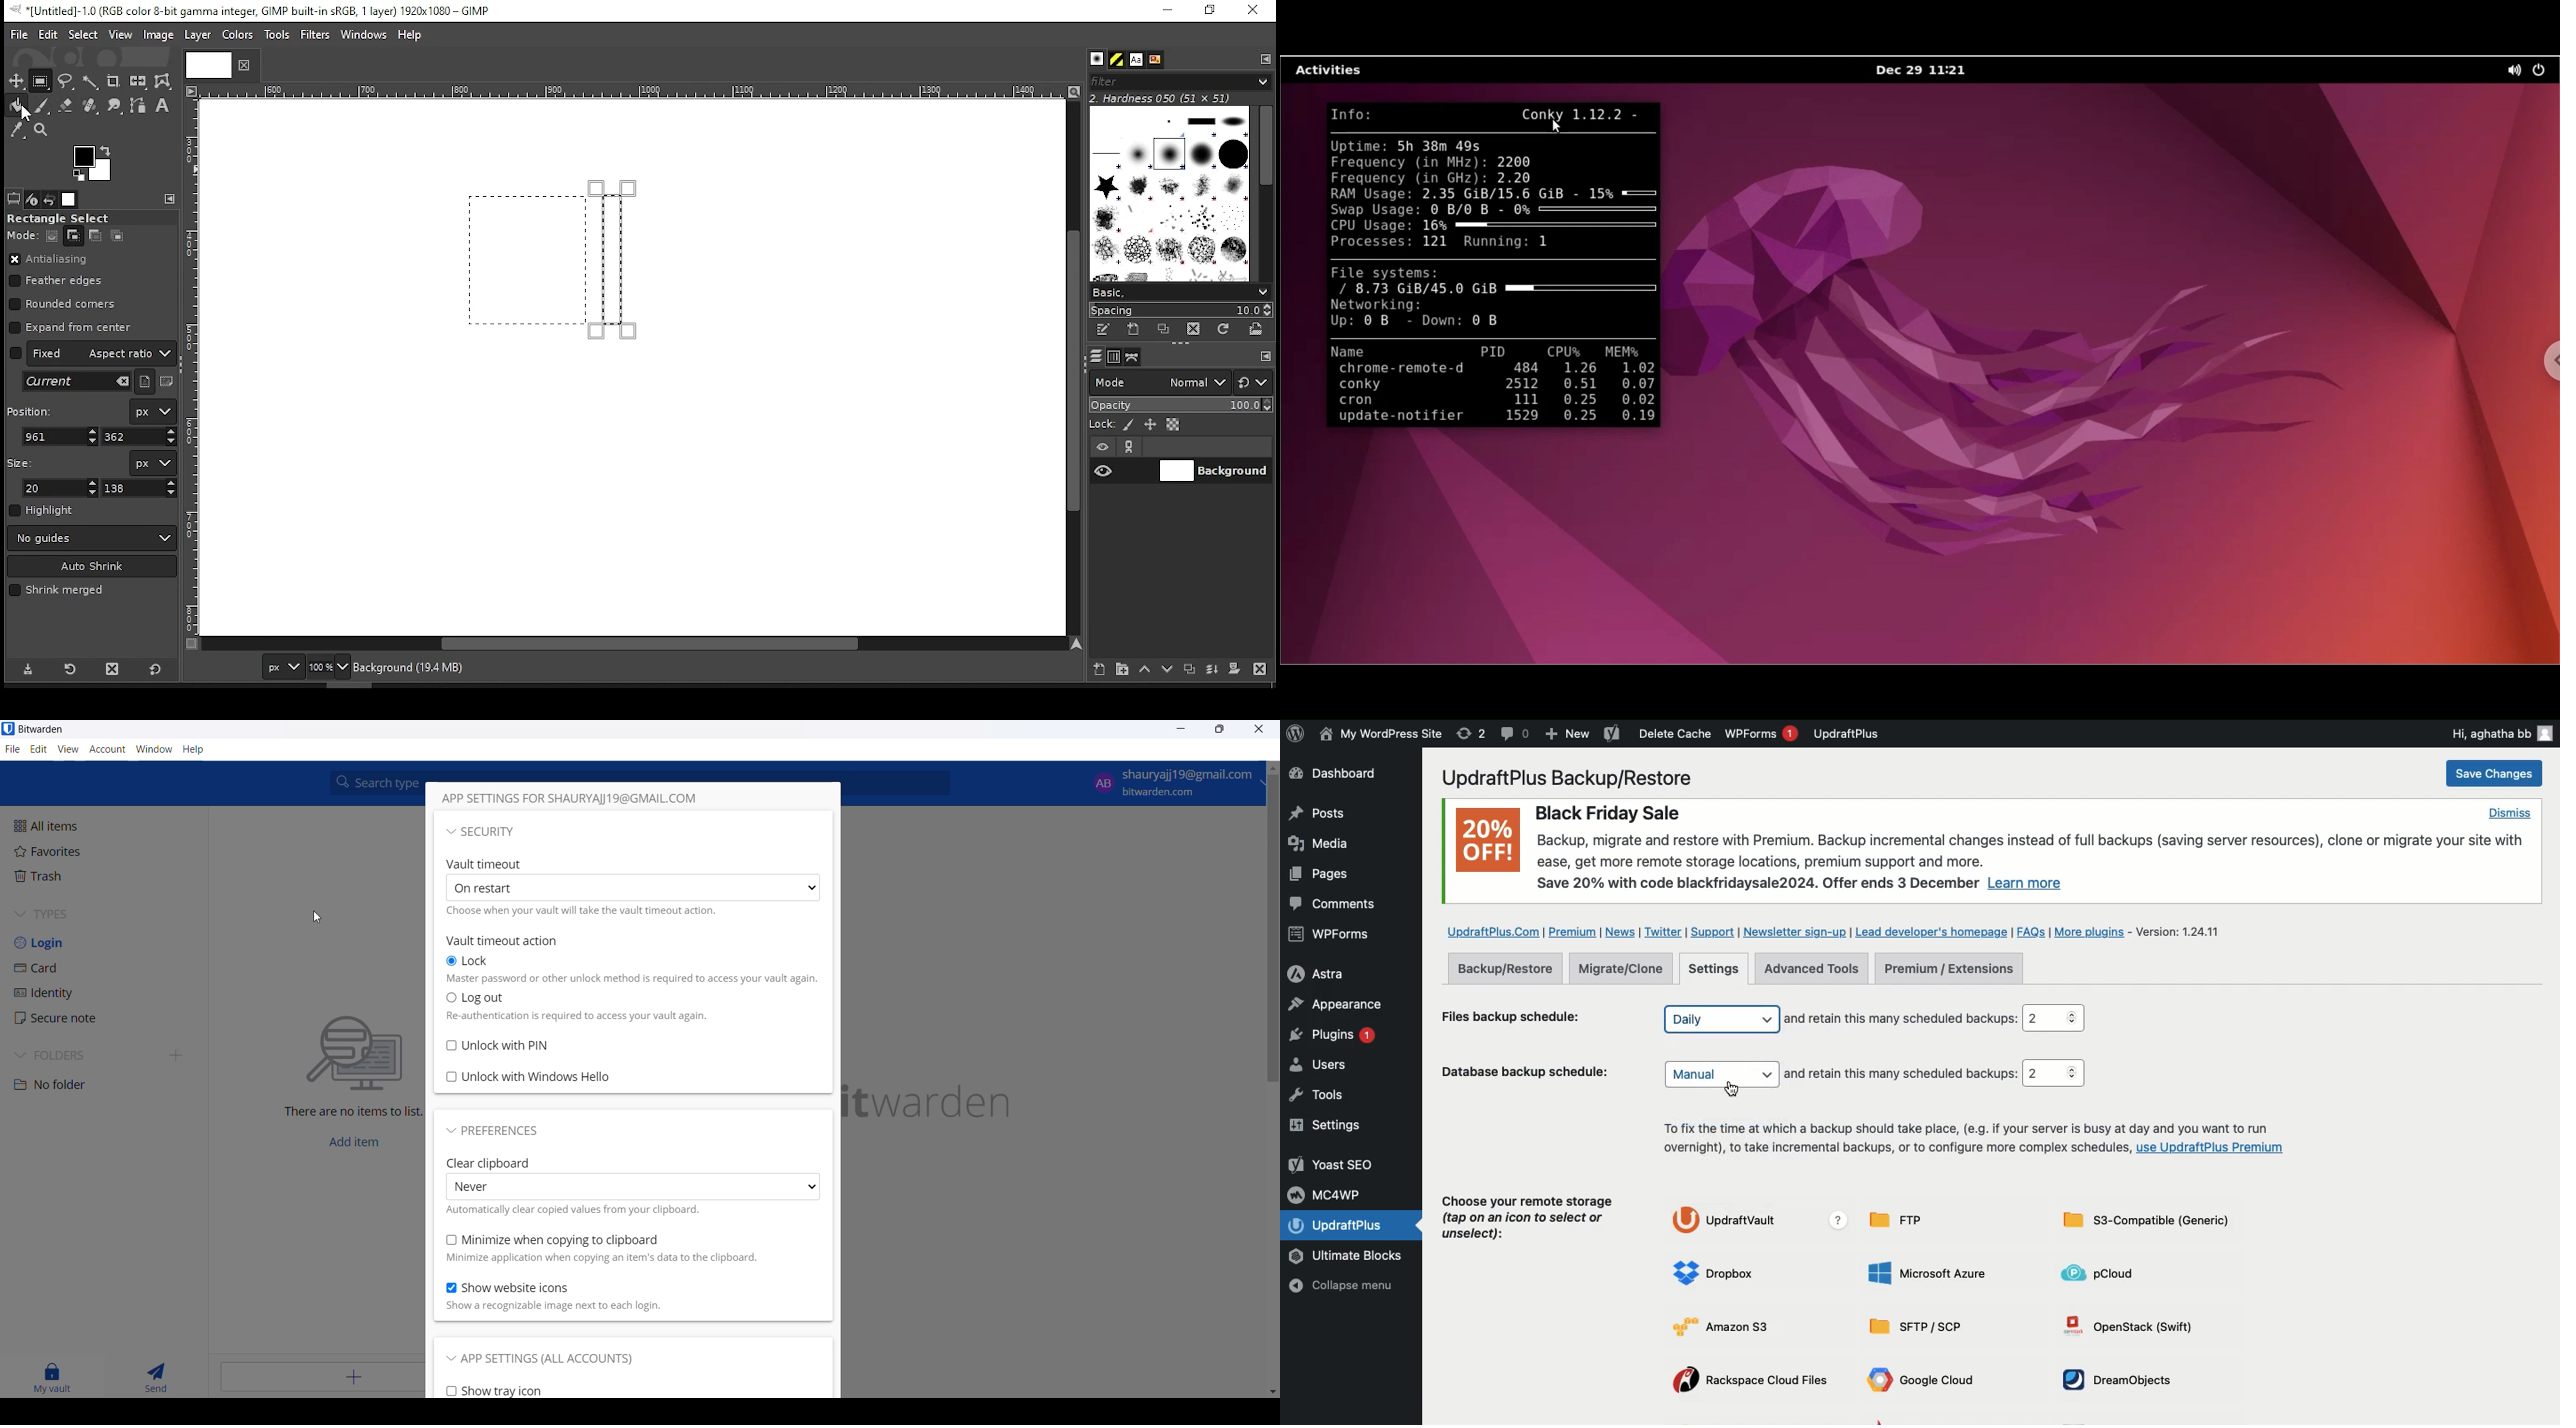 Image resolution: width=2576 pixels, height=1428 pixels. Describe the element at coordinates (1925, 1383) in the screenshot. I see `Google cloud` at that location.